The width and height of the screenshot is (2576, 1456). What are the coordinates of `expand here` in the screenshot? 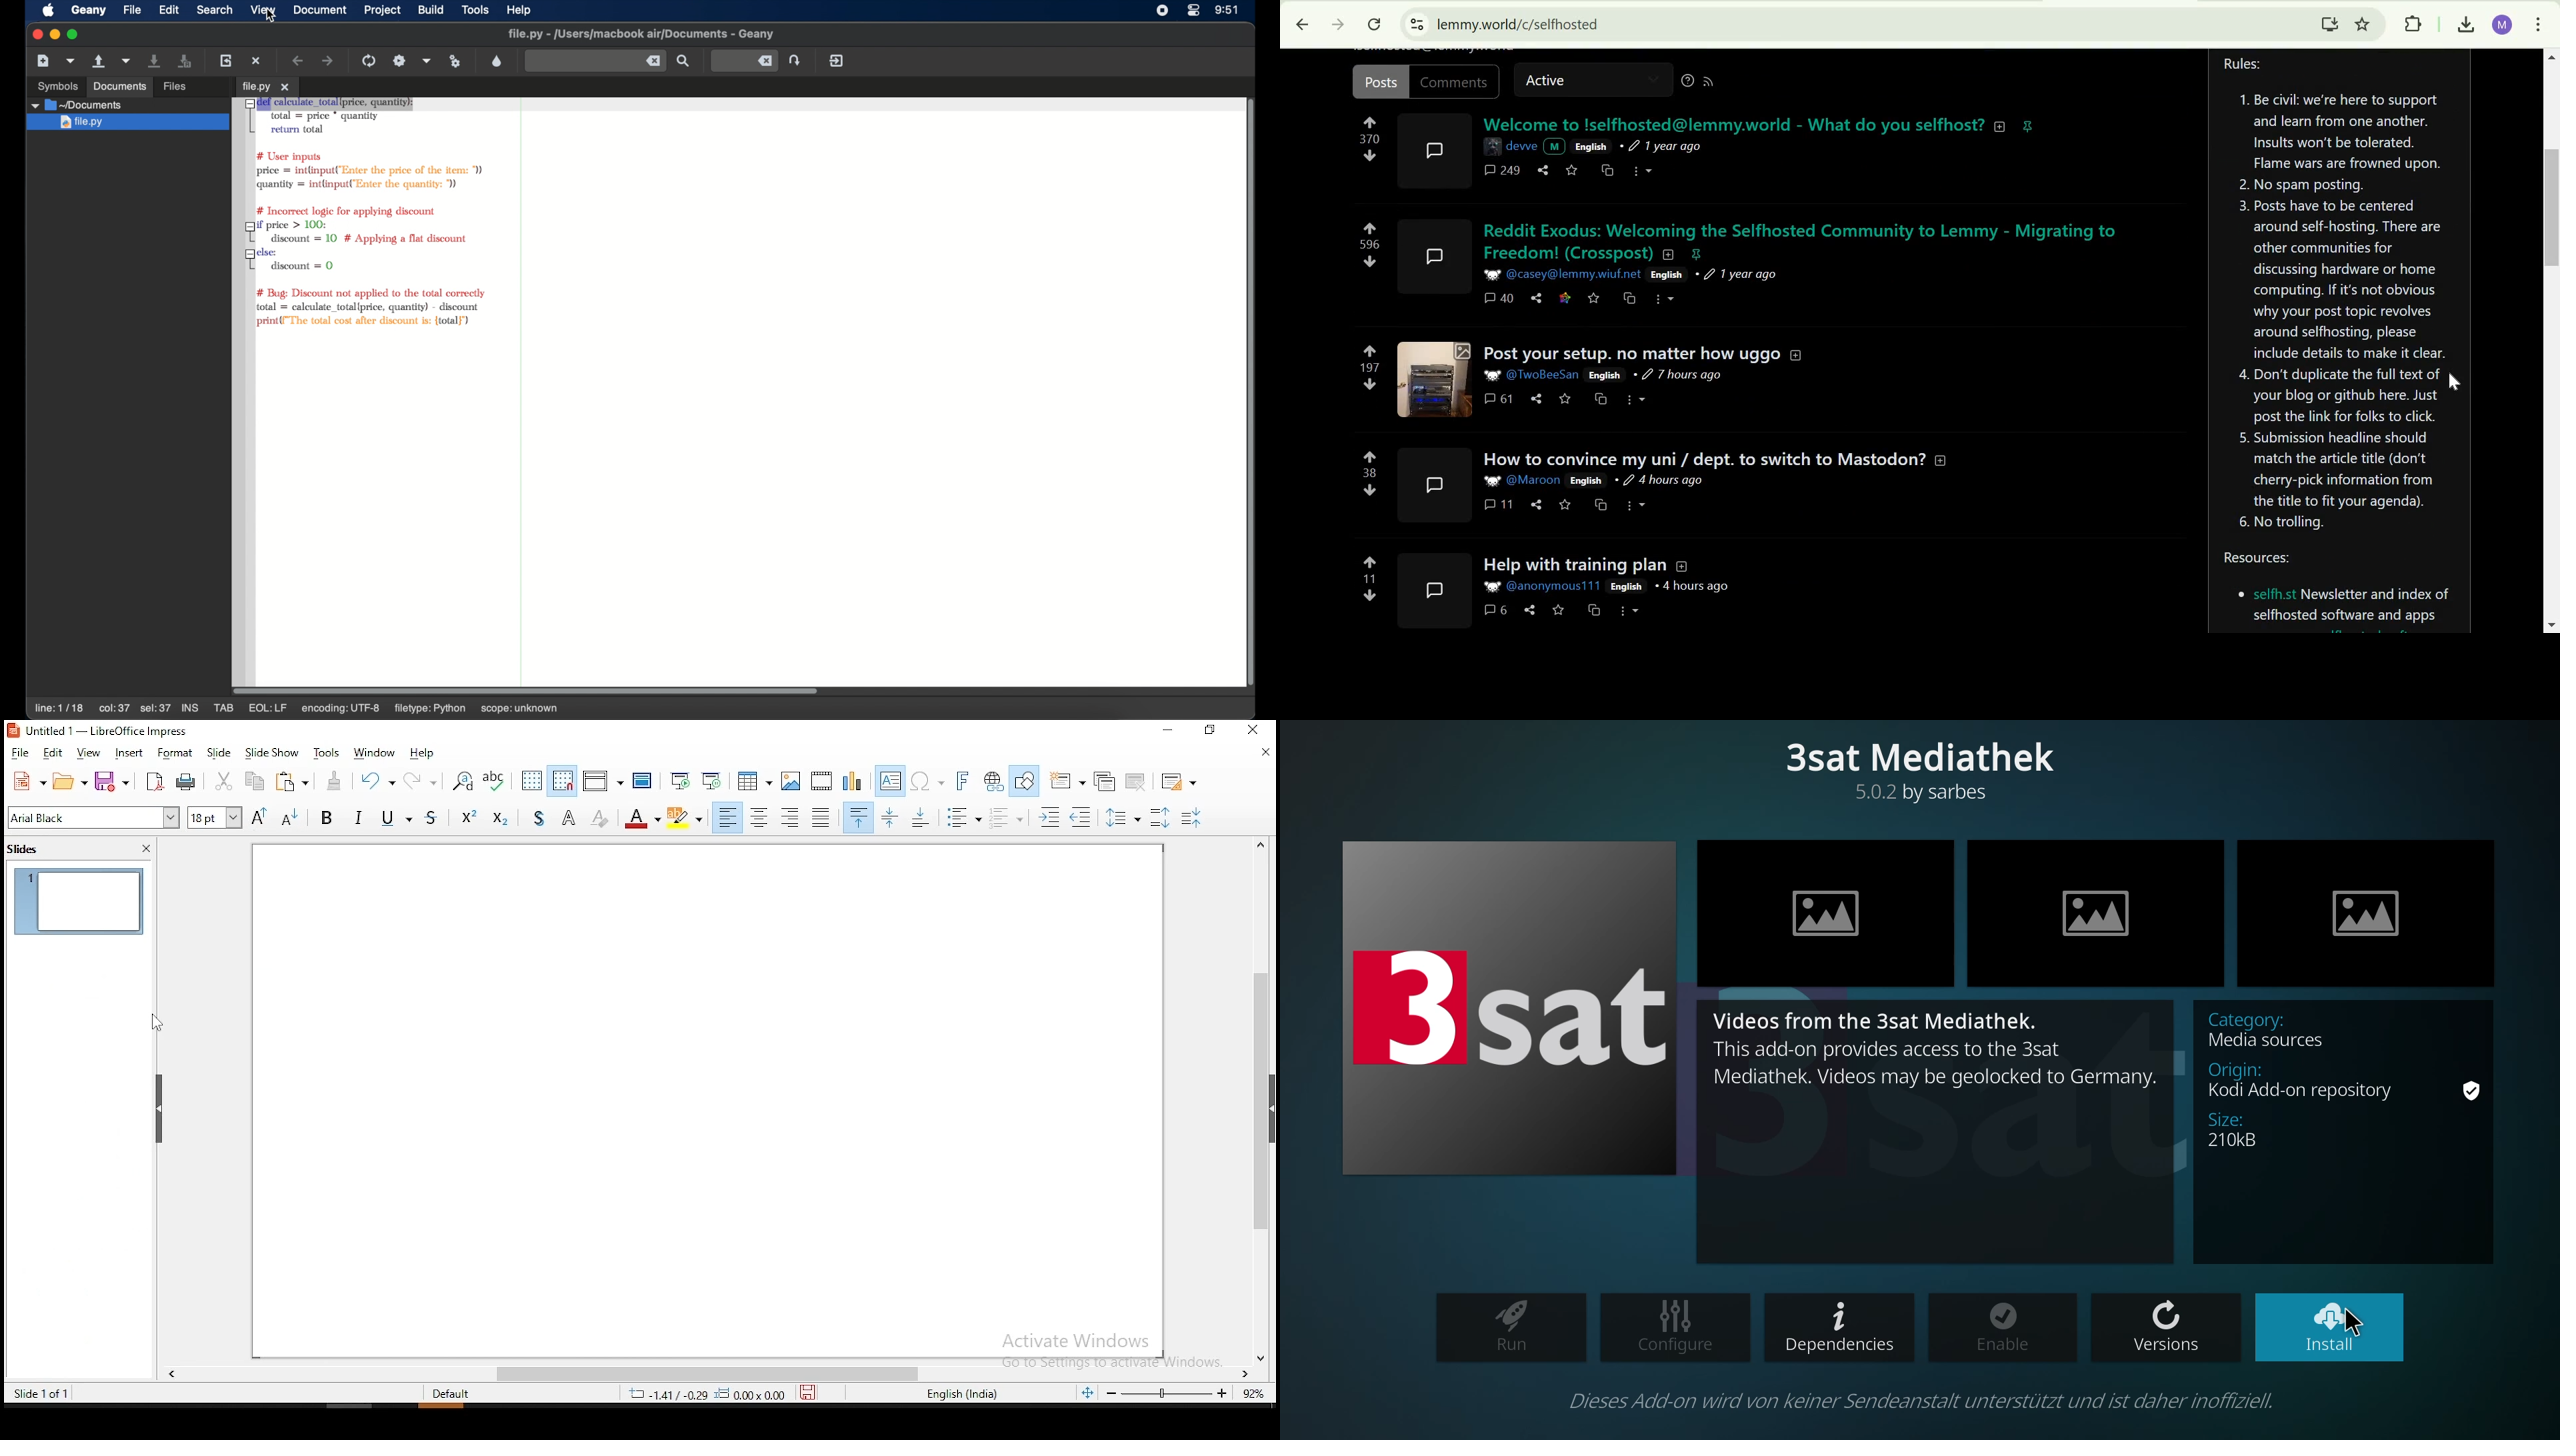 It's located at (1435, 150).